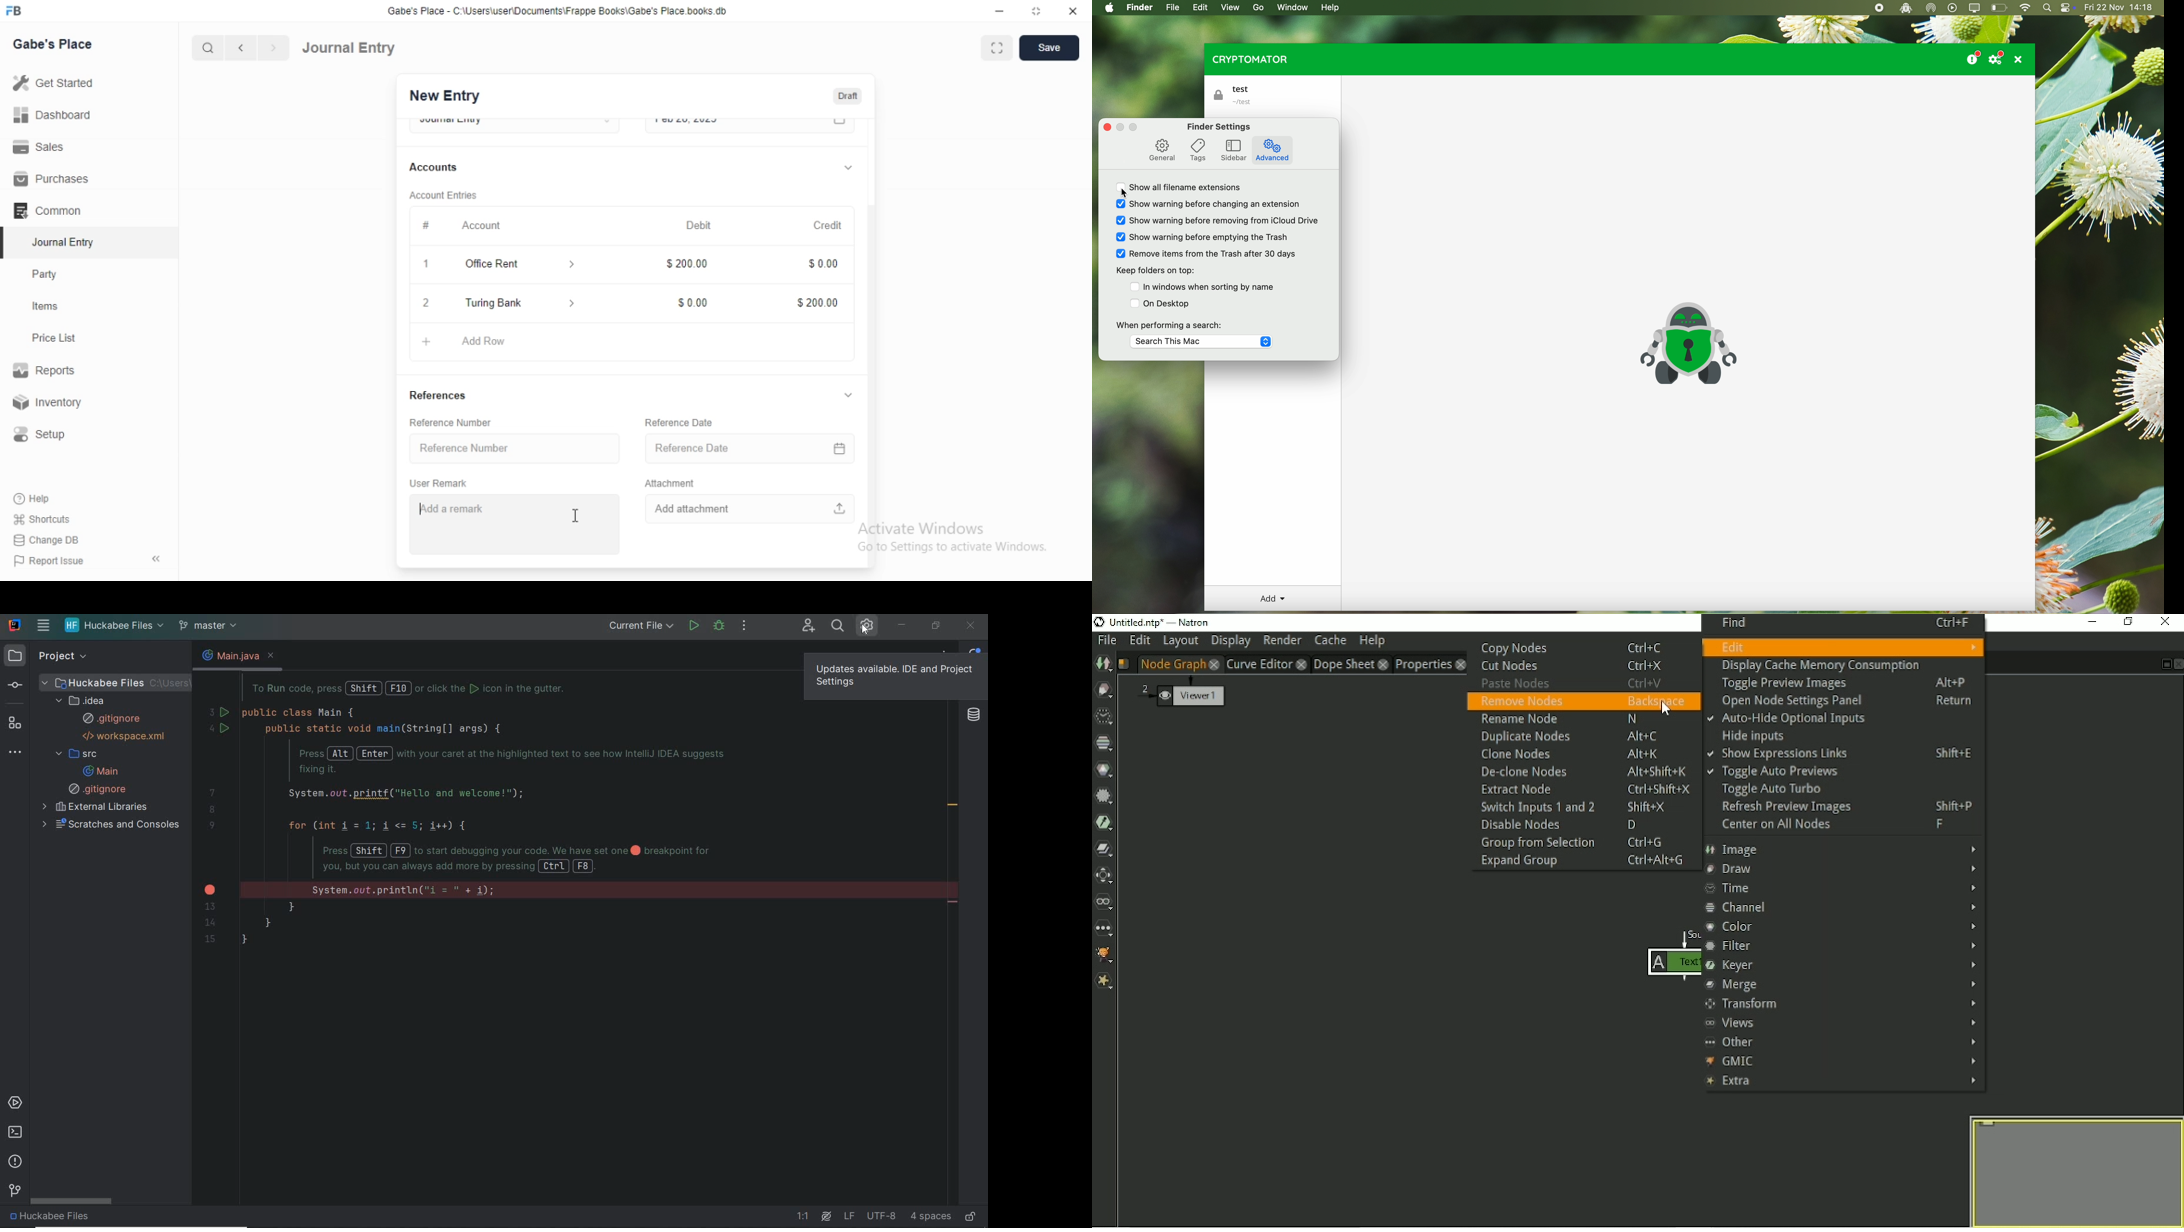 Image resolution: width=2184 pixels, height=1232 pixels. I want to click on Credit, so click(828, 225).